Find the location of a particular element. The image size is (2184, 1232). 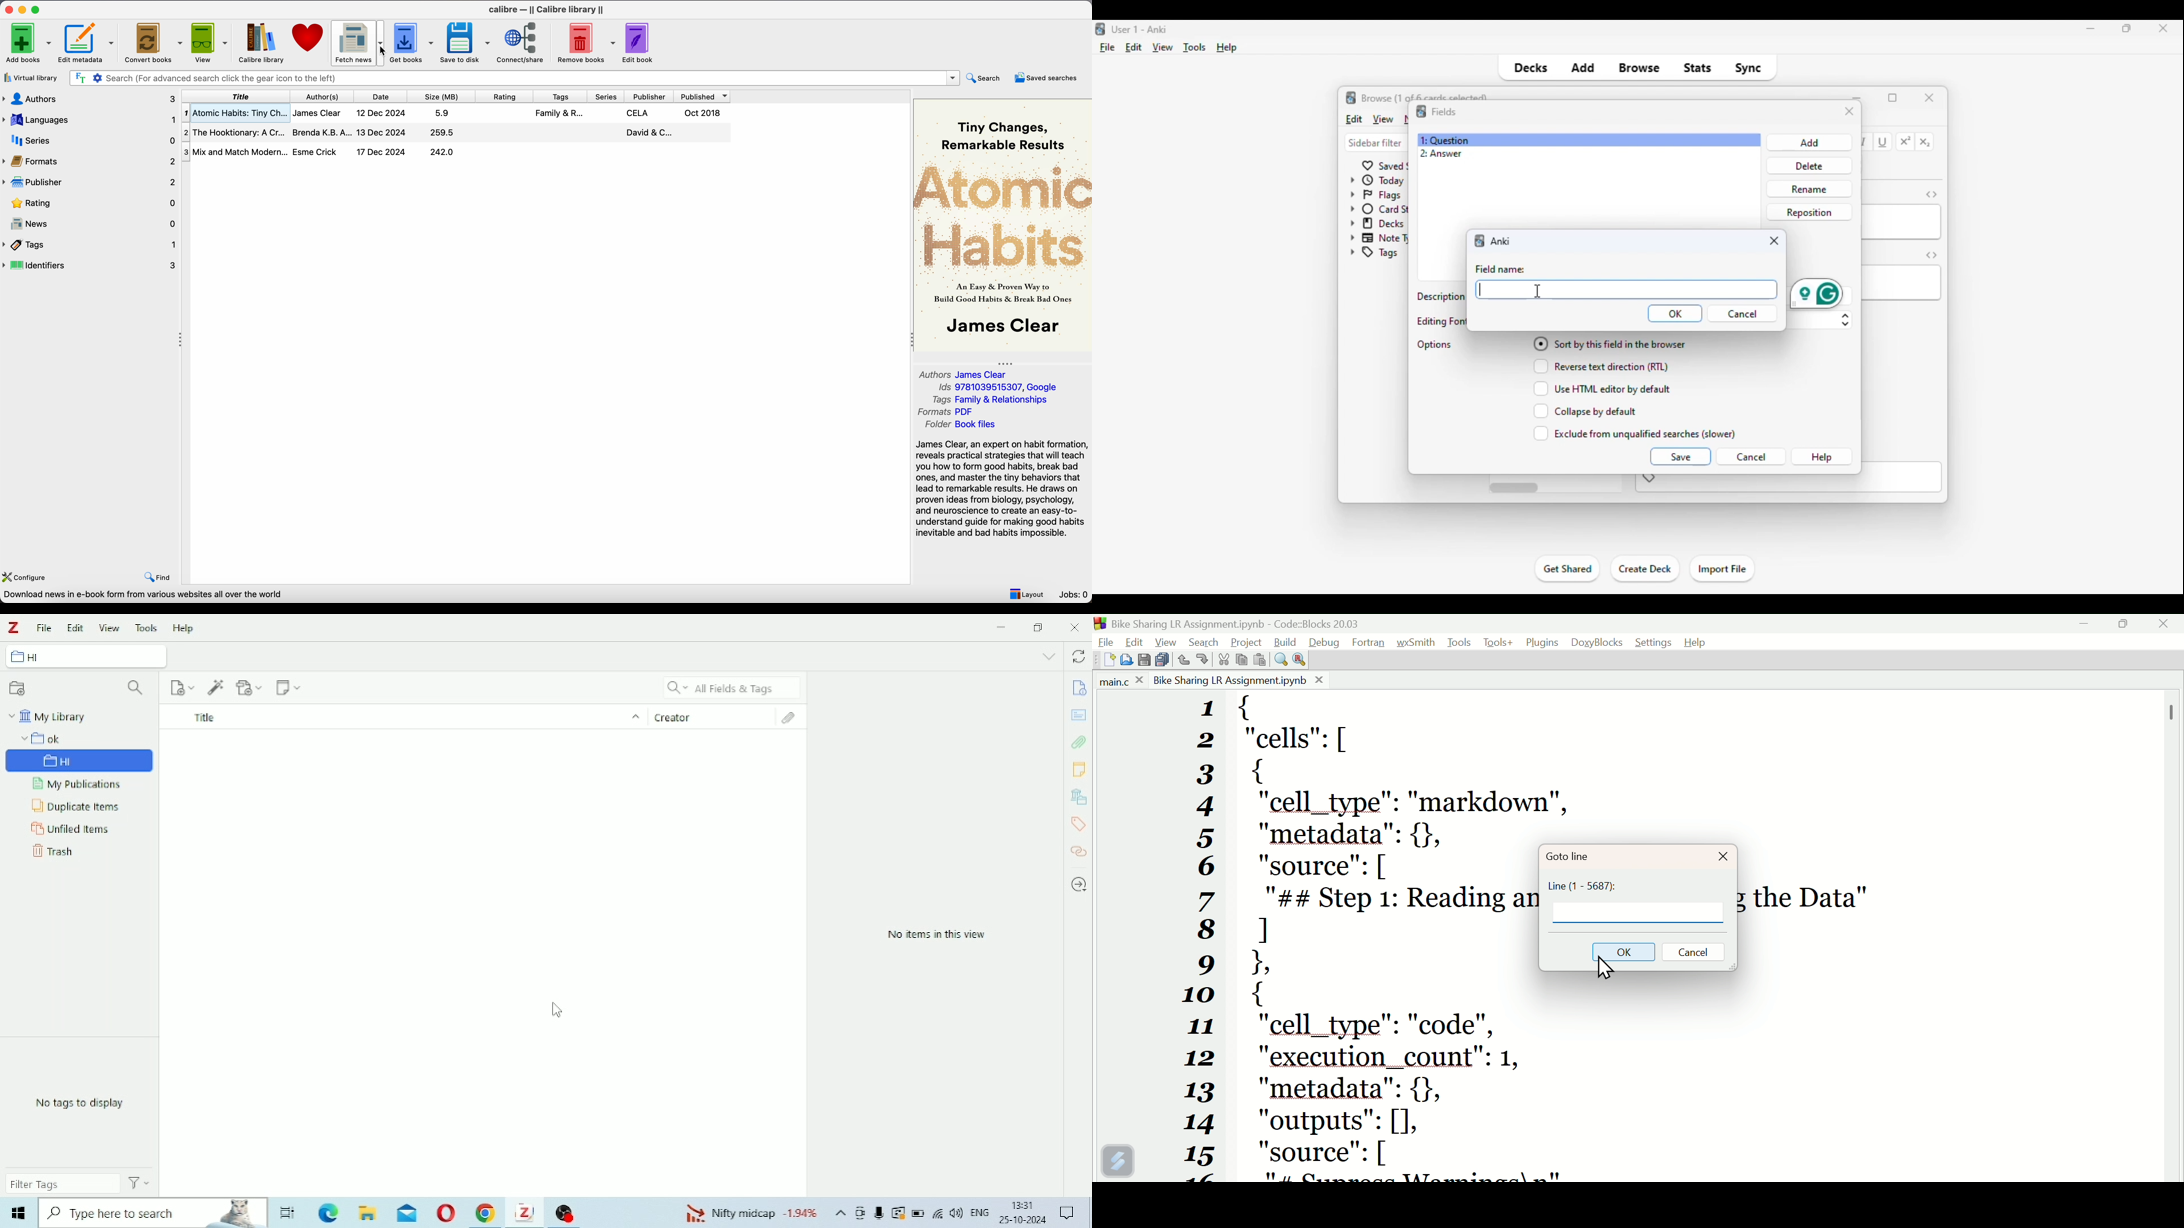

identifiers is located at coordinates (91, 266).